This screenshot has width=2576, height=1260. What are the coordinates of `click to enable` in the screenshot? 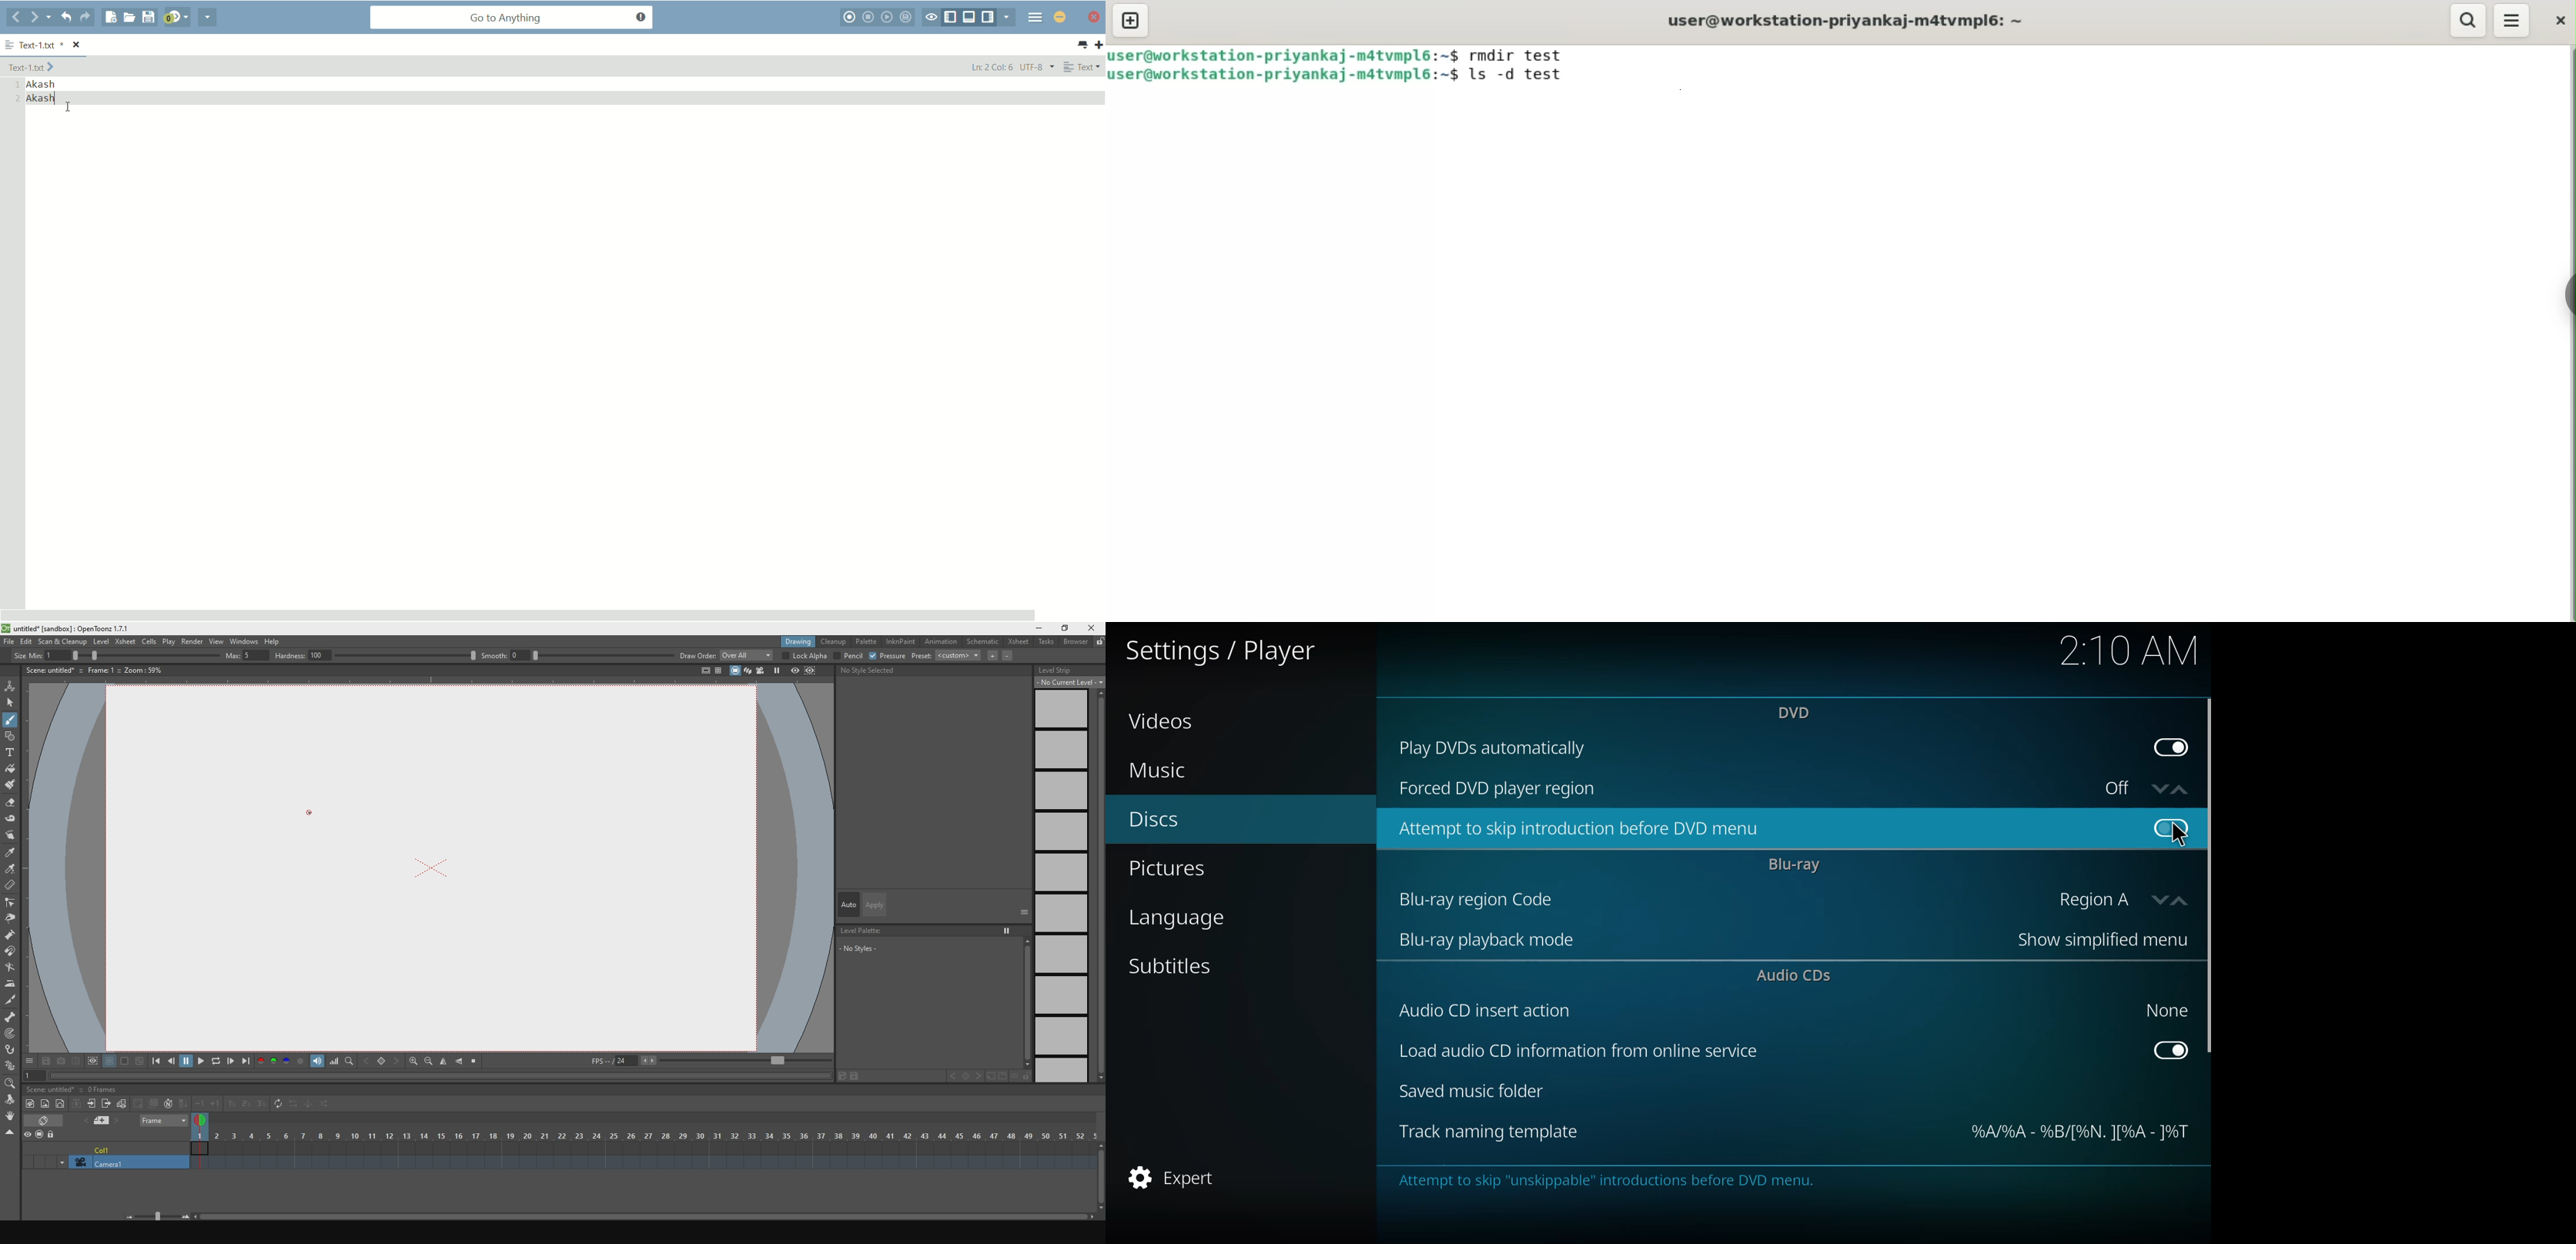 It's located at (2172, 827).